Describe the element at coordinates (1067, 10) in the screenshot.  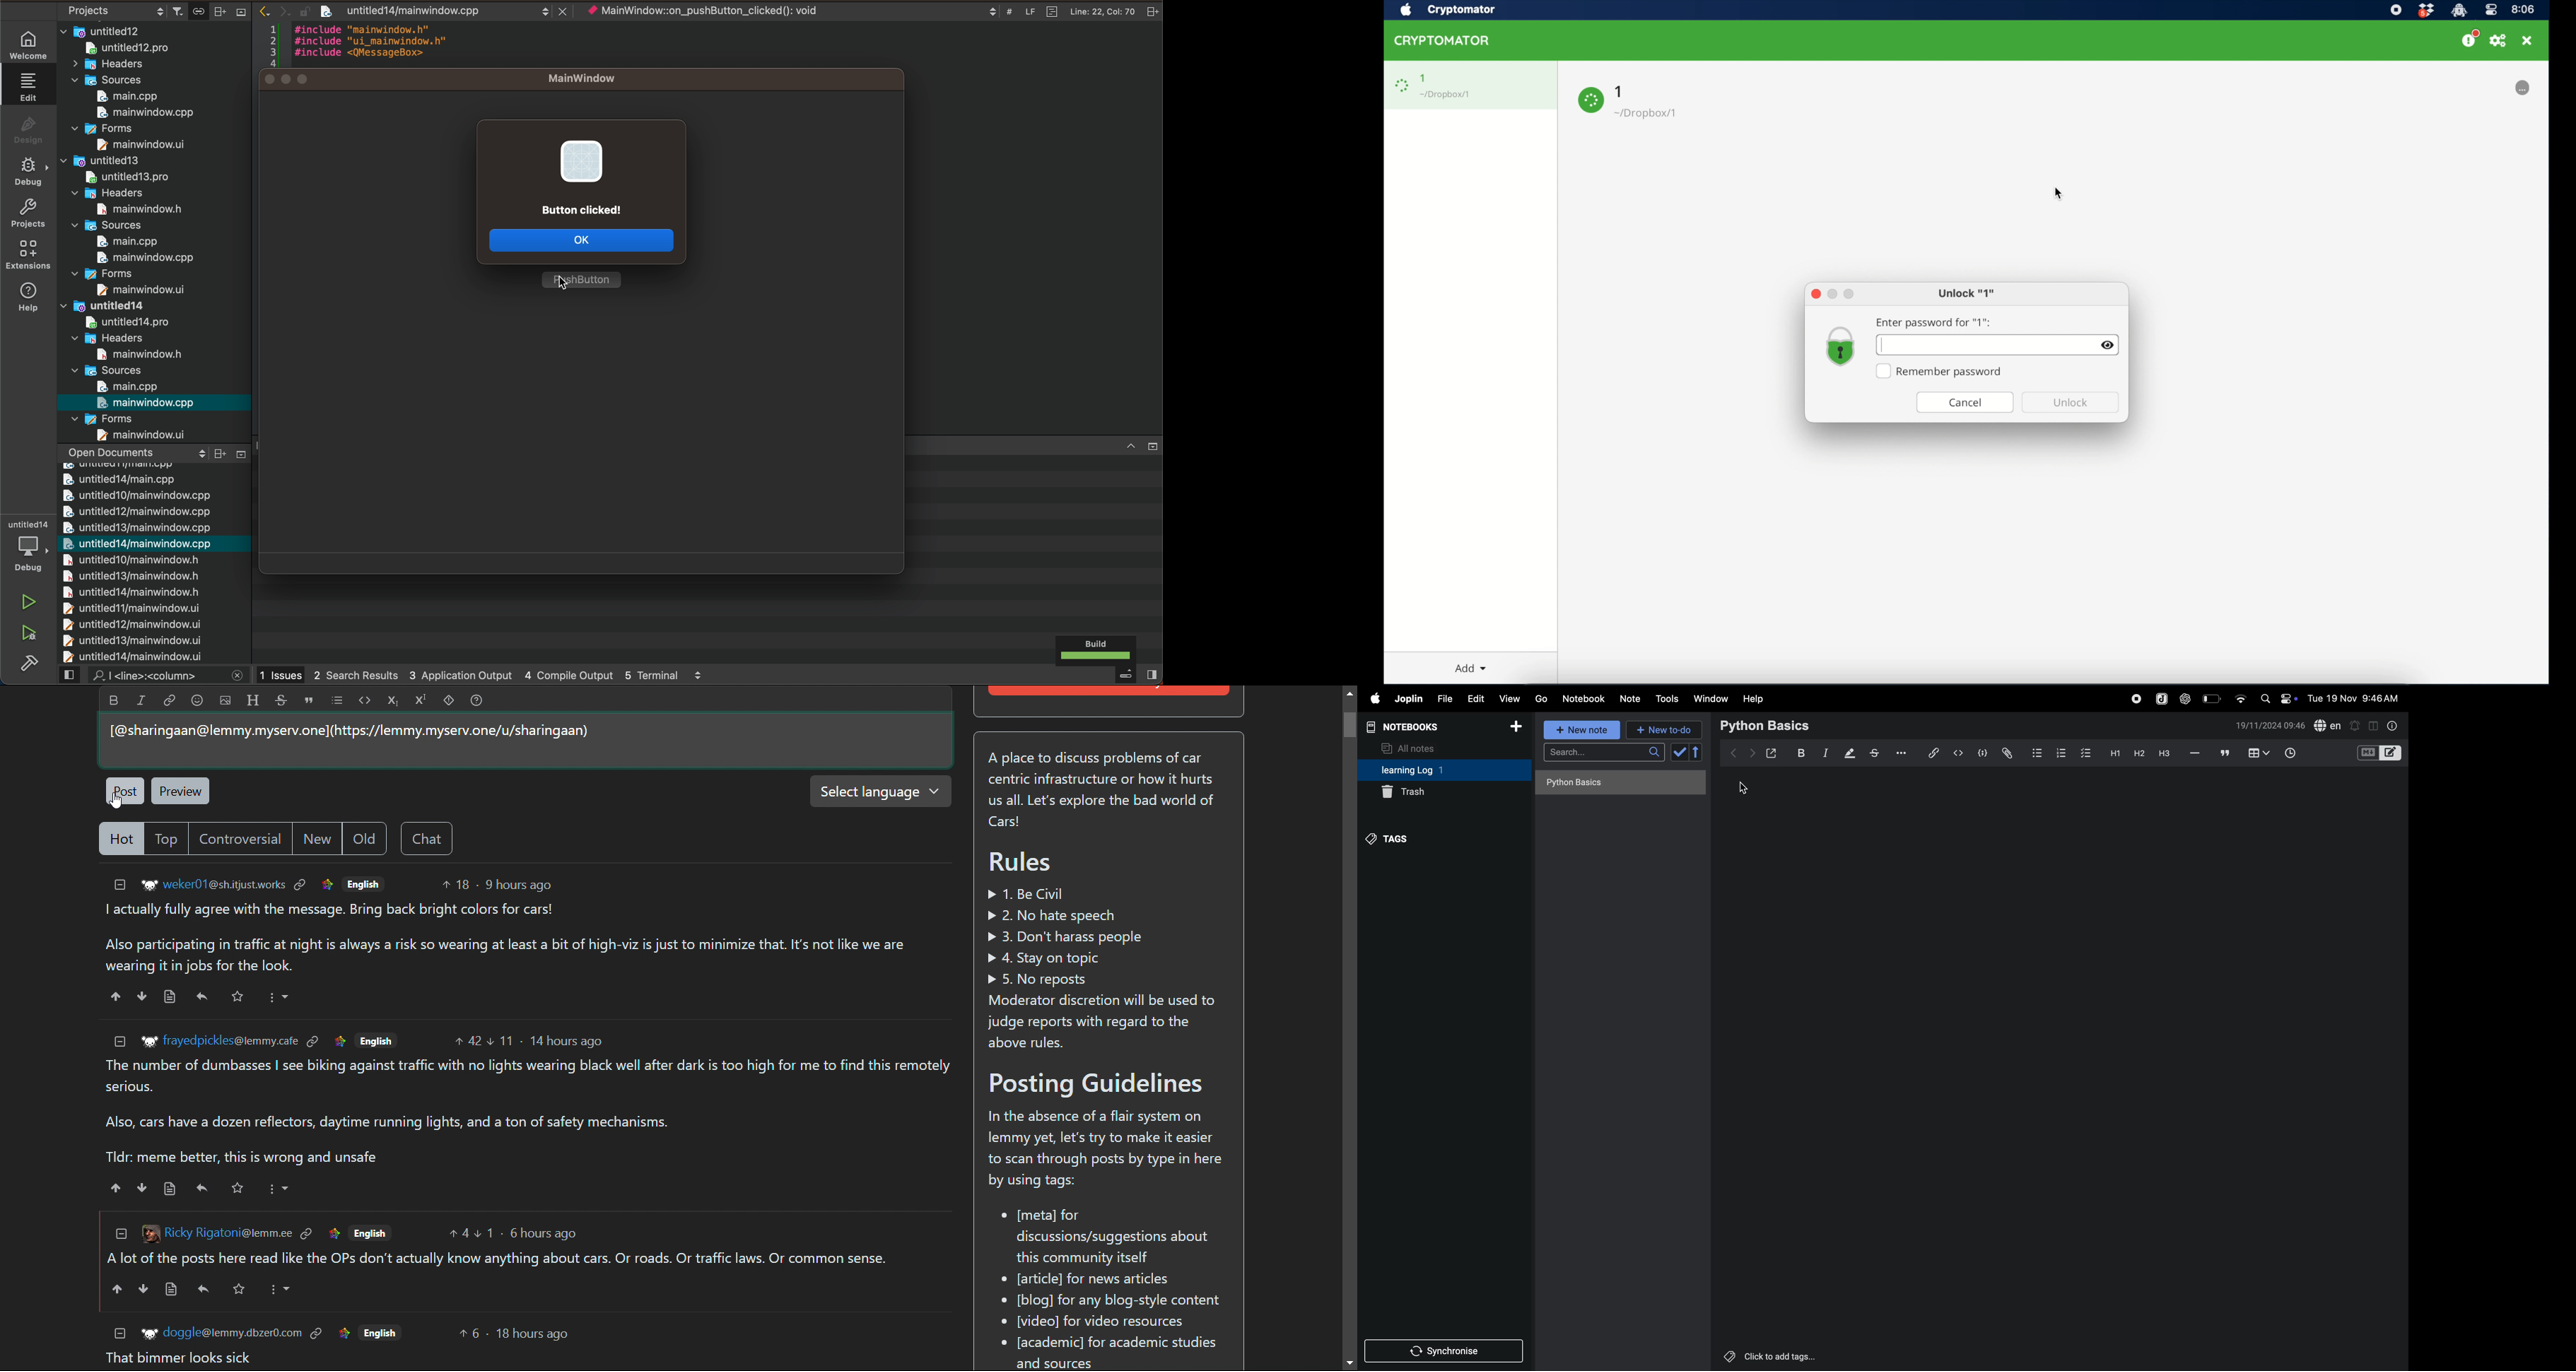
I see `file logs` at that location.